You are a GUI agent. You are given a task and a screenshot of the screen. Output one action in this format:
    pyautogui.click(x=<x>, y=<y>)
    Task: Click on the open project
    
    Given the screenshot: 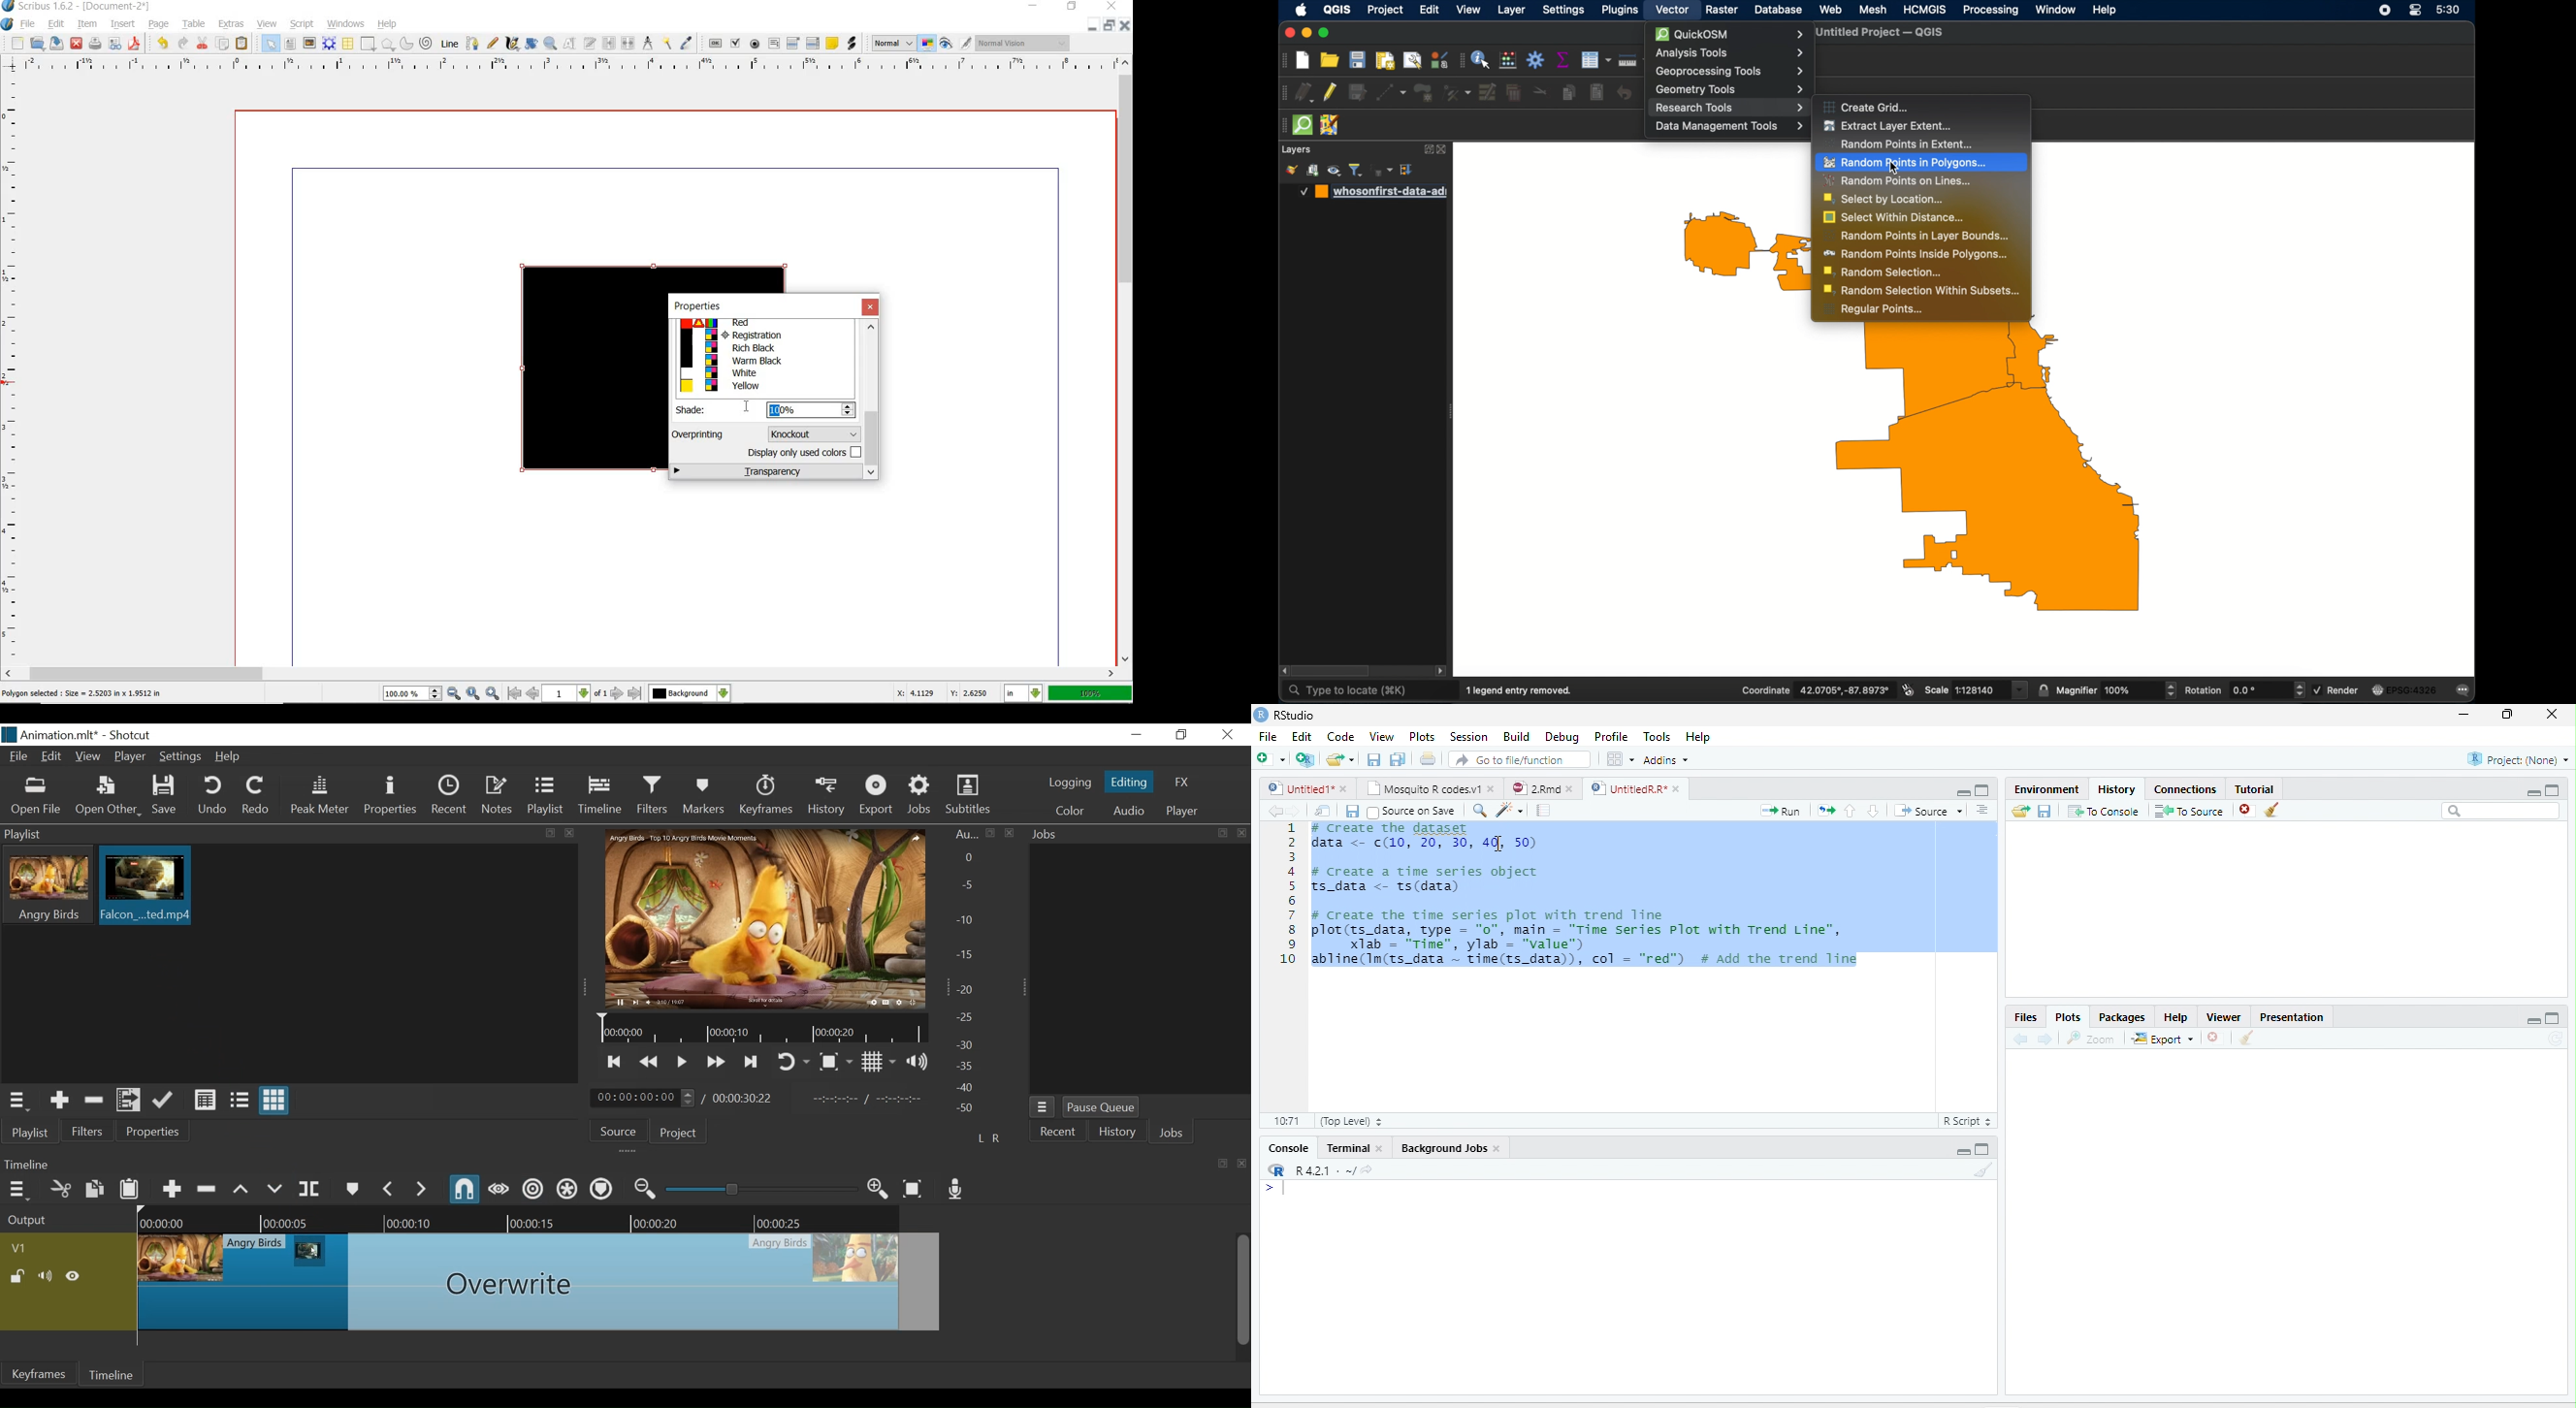 What is the action you would take?
    pyautogui.click(x=1330, y=59)
    